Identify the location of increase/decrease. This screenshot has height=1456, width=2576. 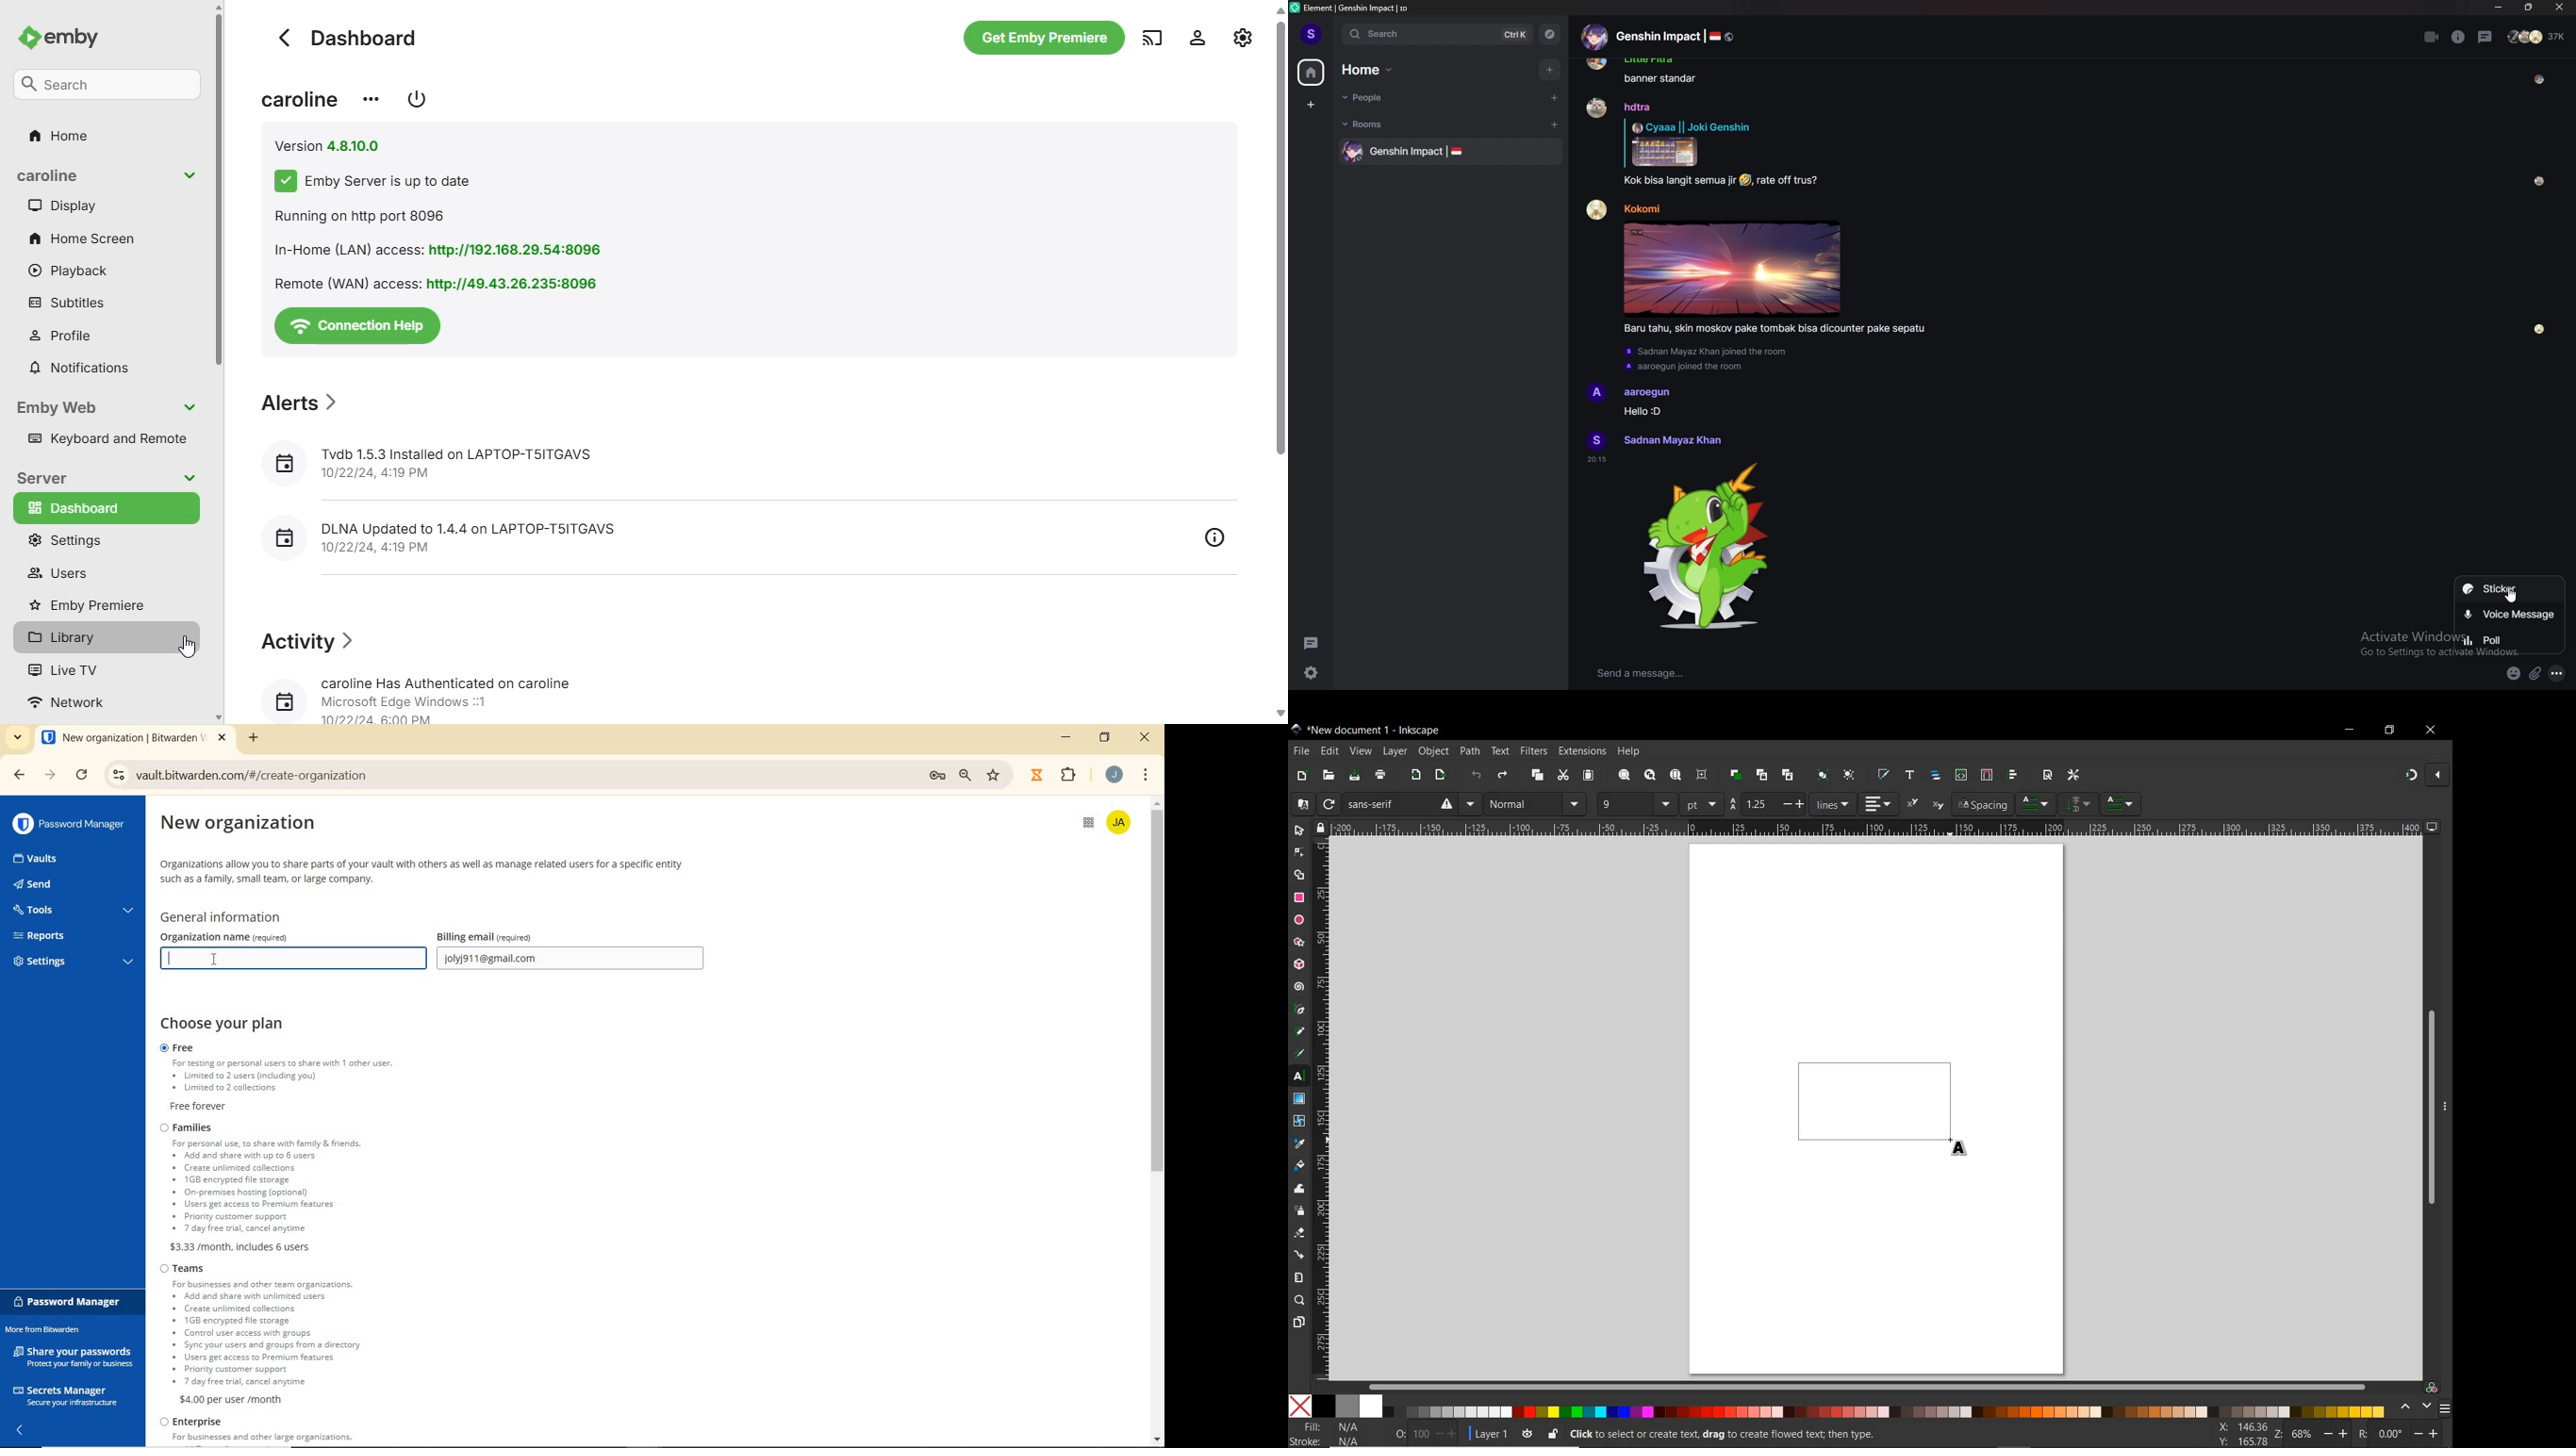
(2338, 1433).